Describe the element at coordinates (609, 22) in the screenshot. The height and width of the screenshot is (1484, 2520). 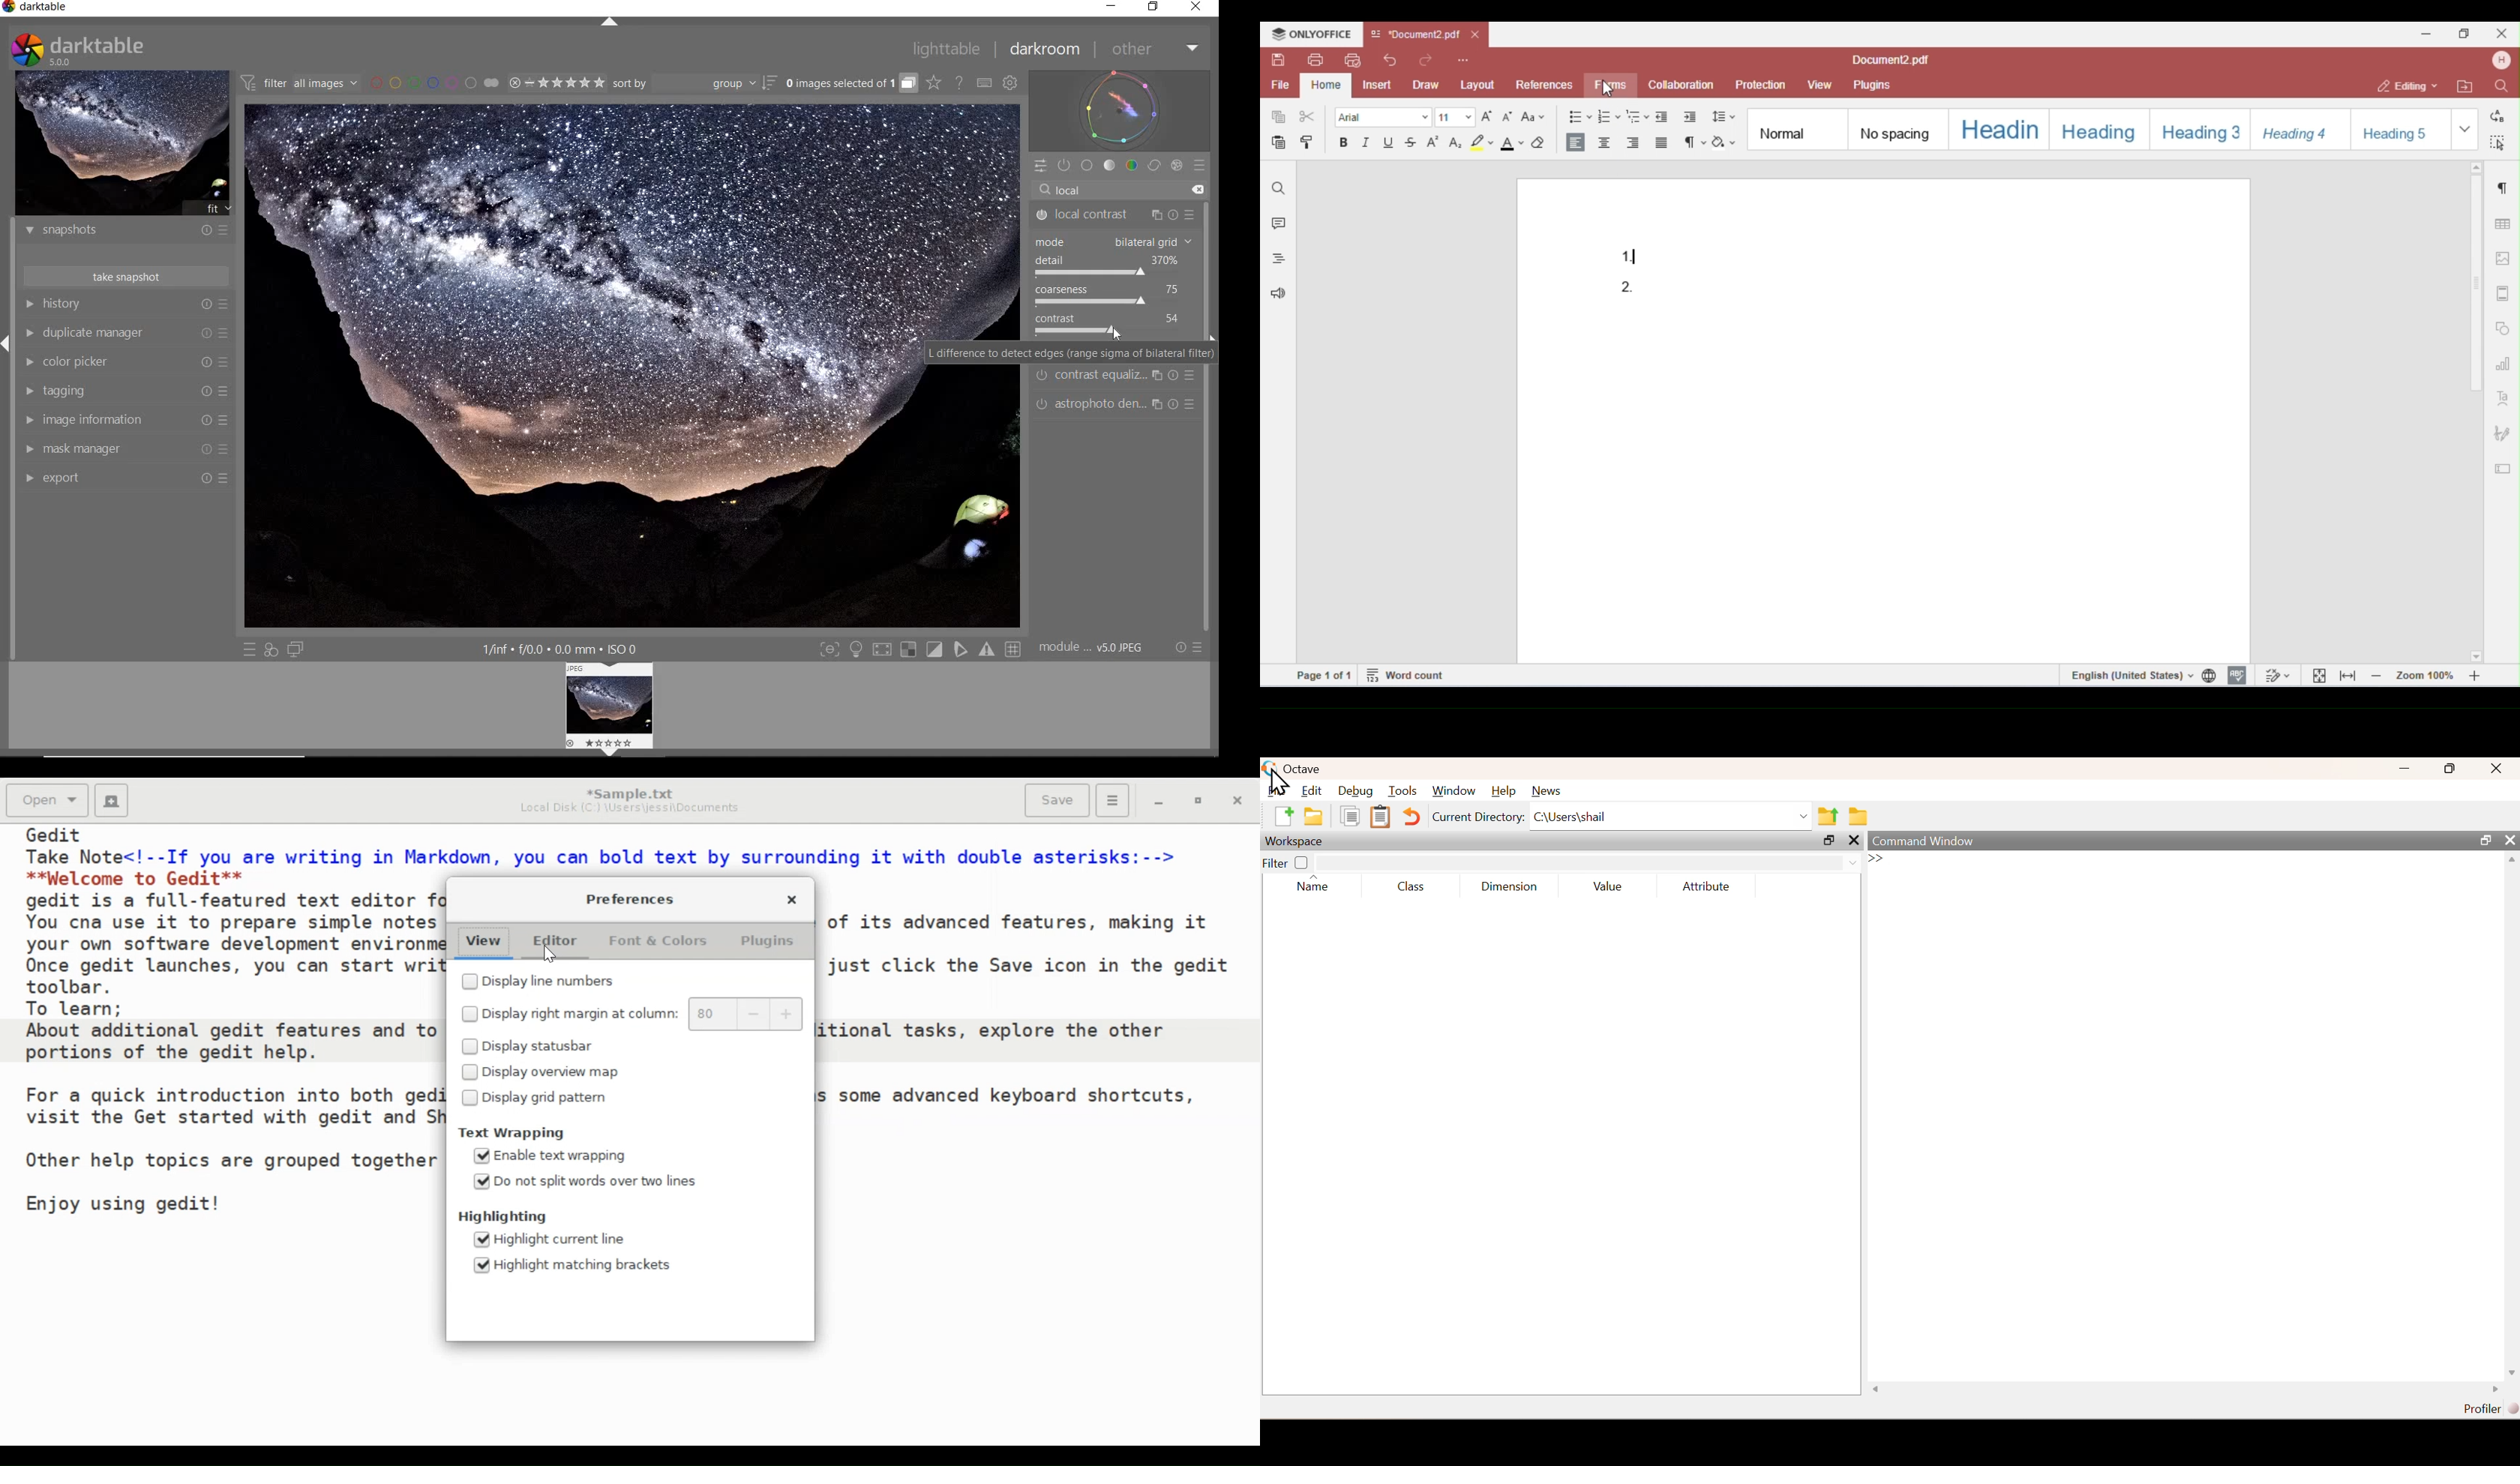
I see `EXPAND/COLLAPSE` at that location.